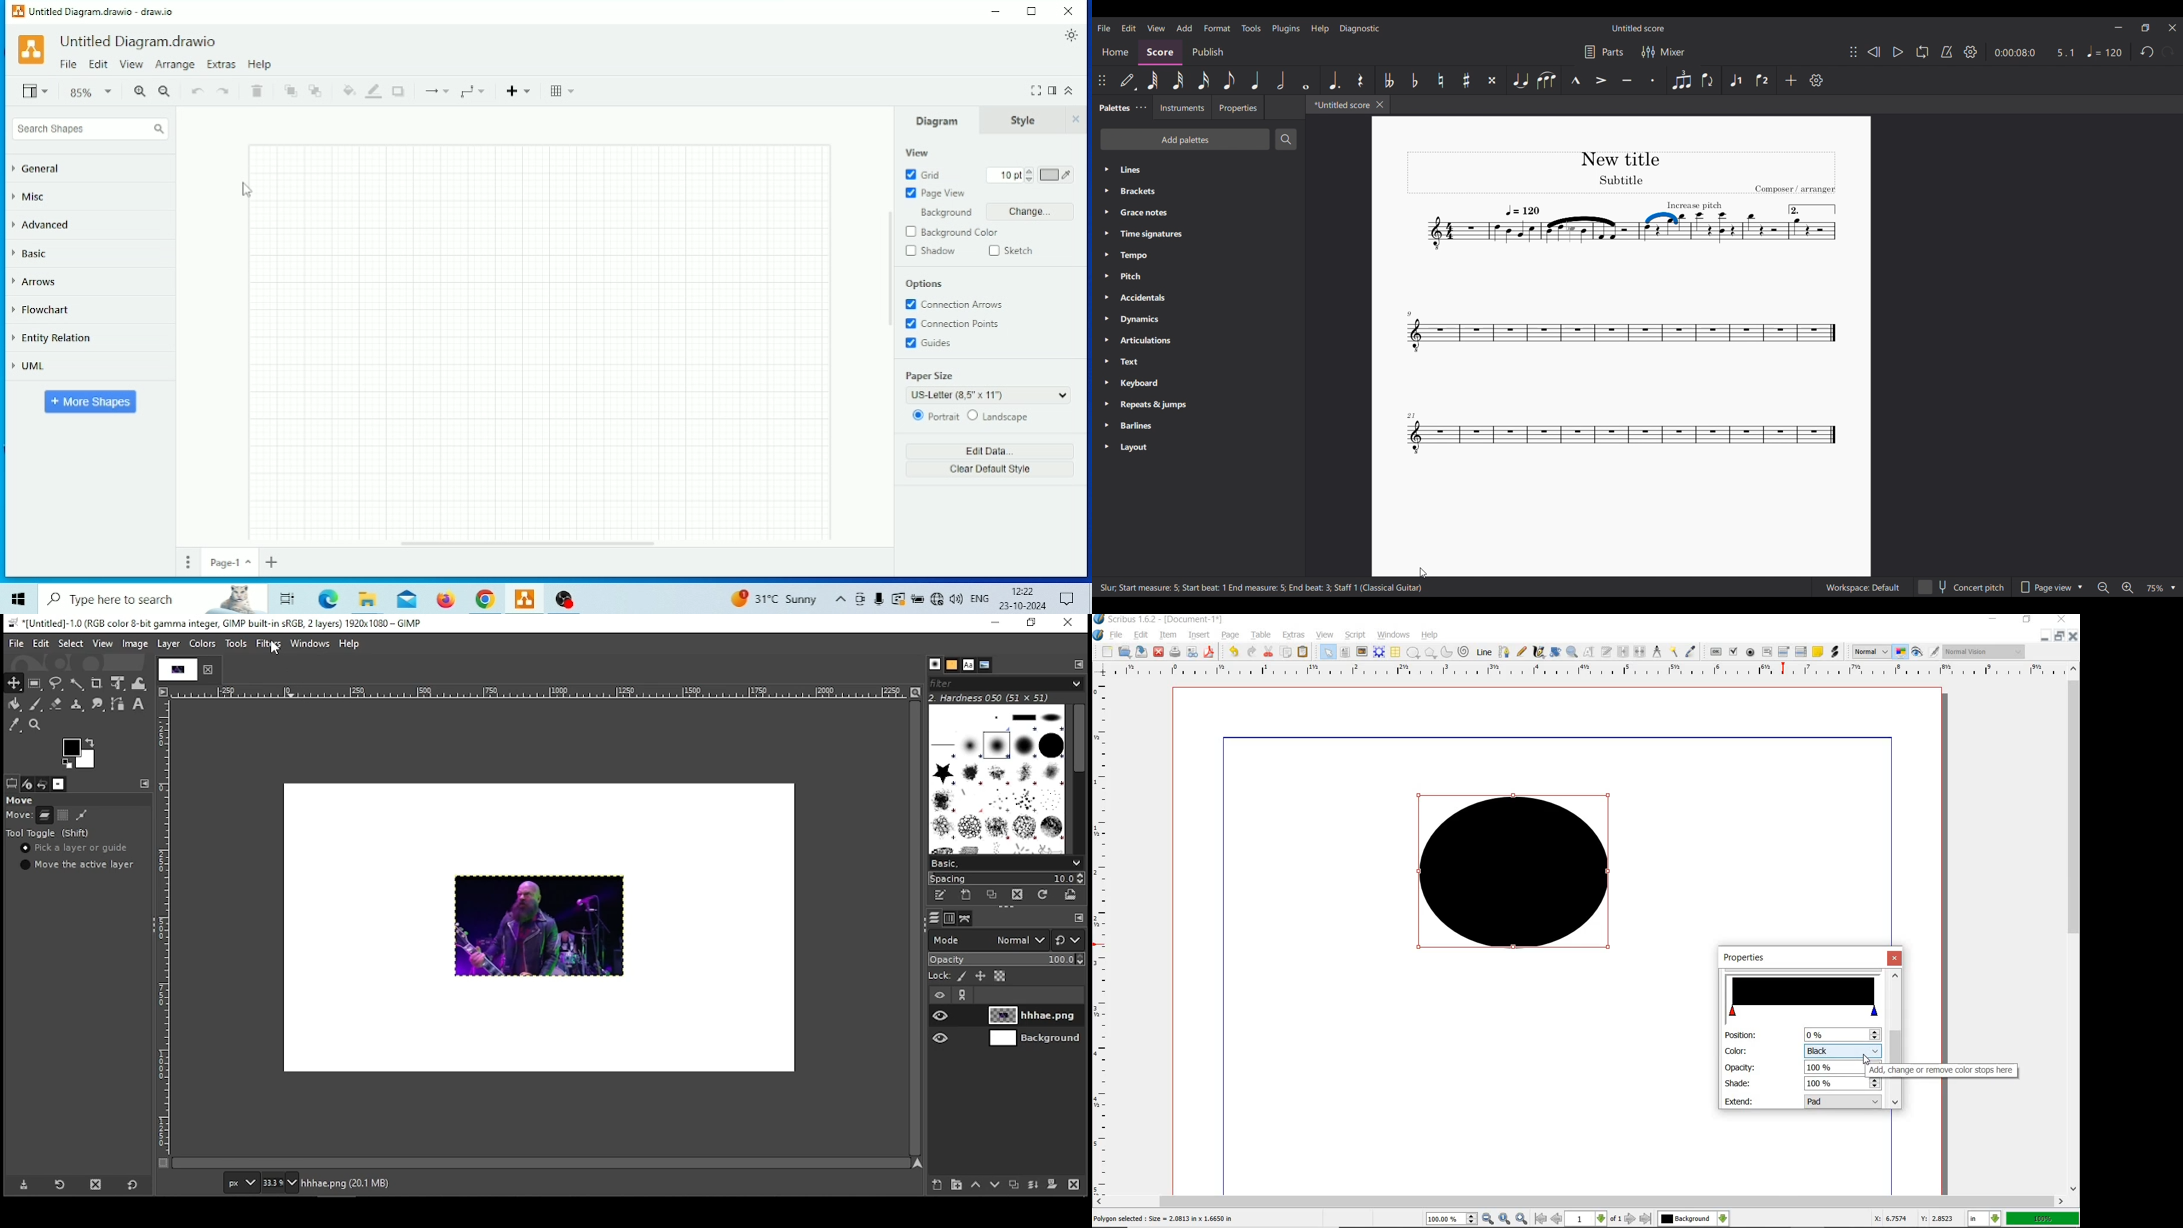  Describe the element at coordinates (1068, 11) in the screenshot. I see `Close` at that location.